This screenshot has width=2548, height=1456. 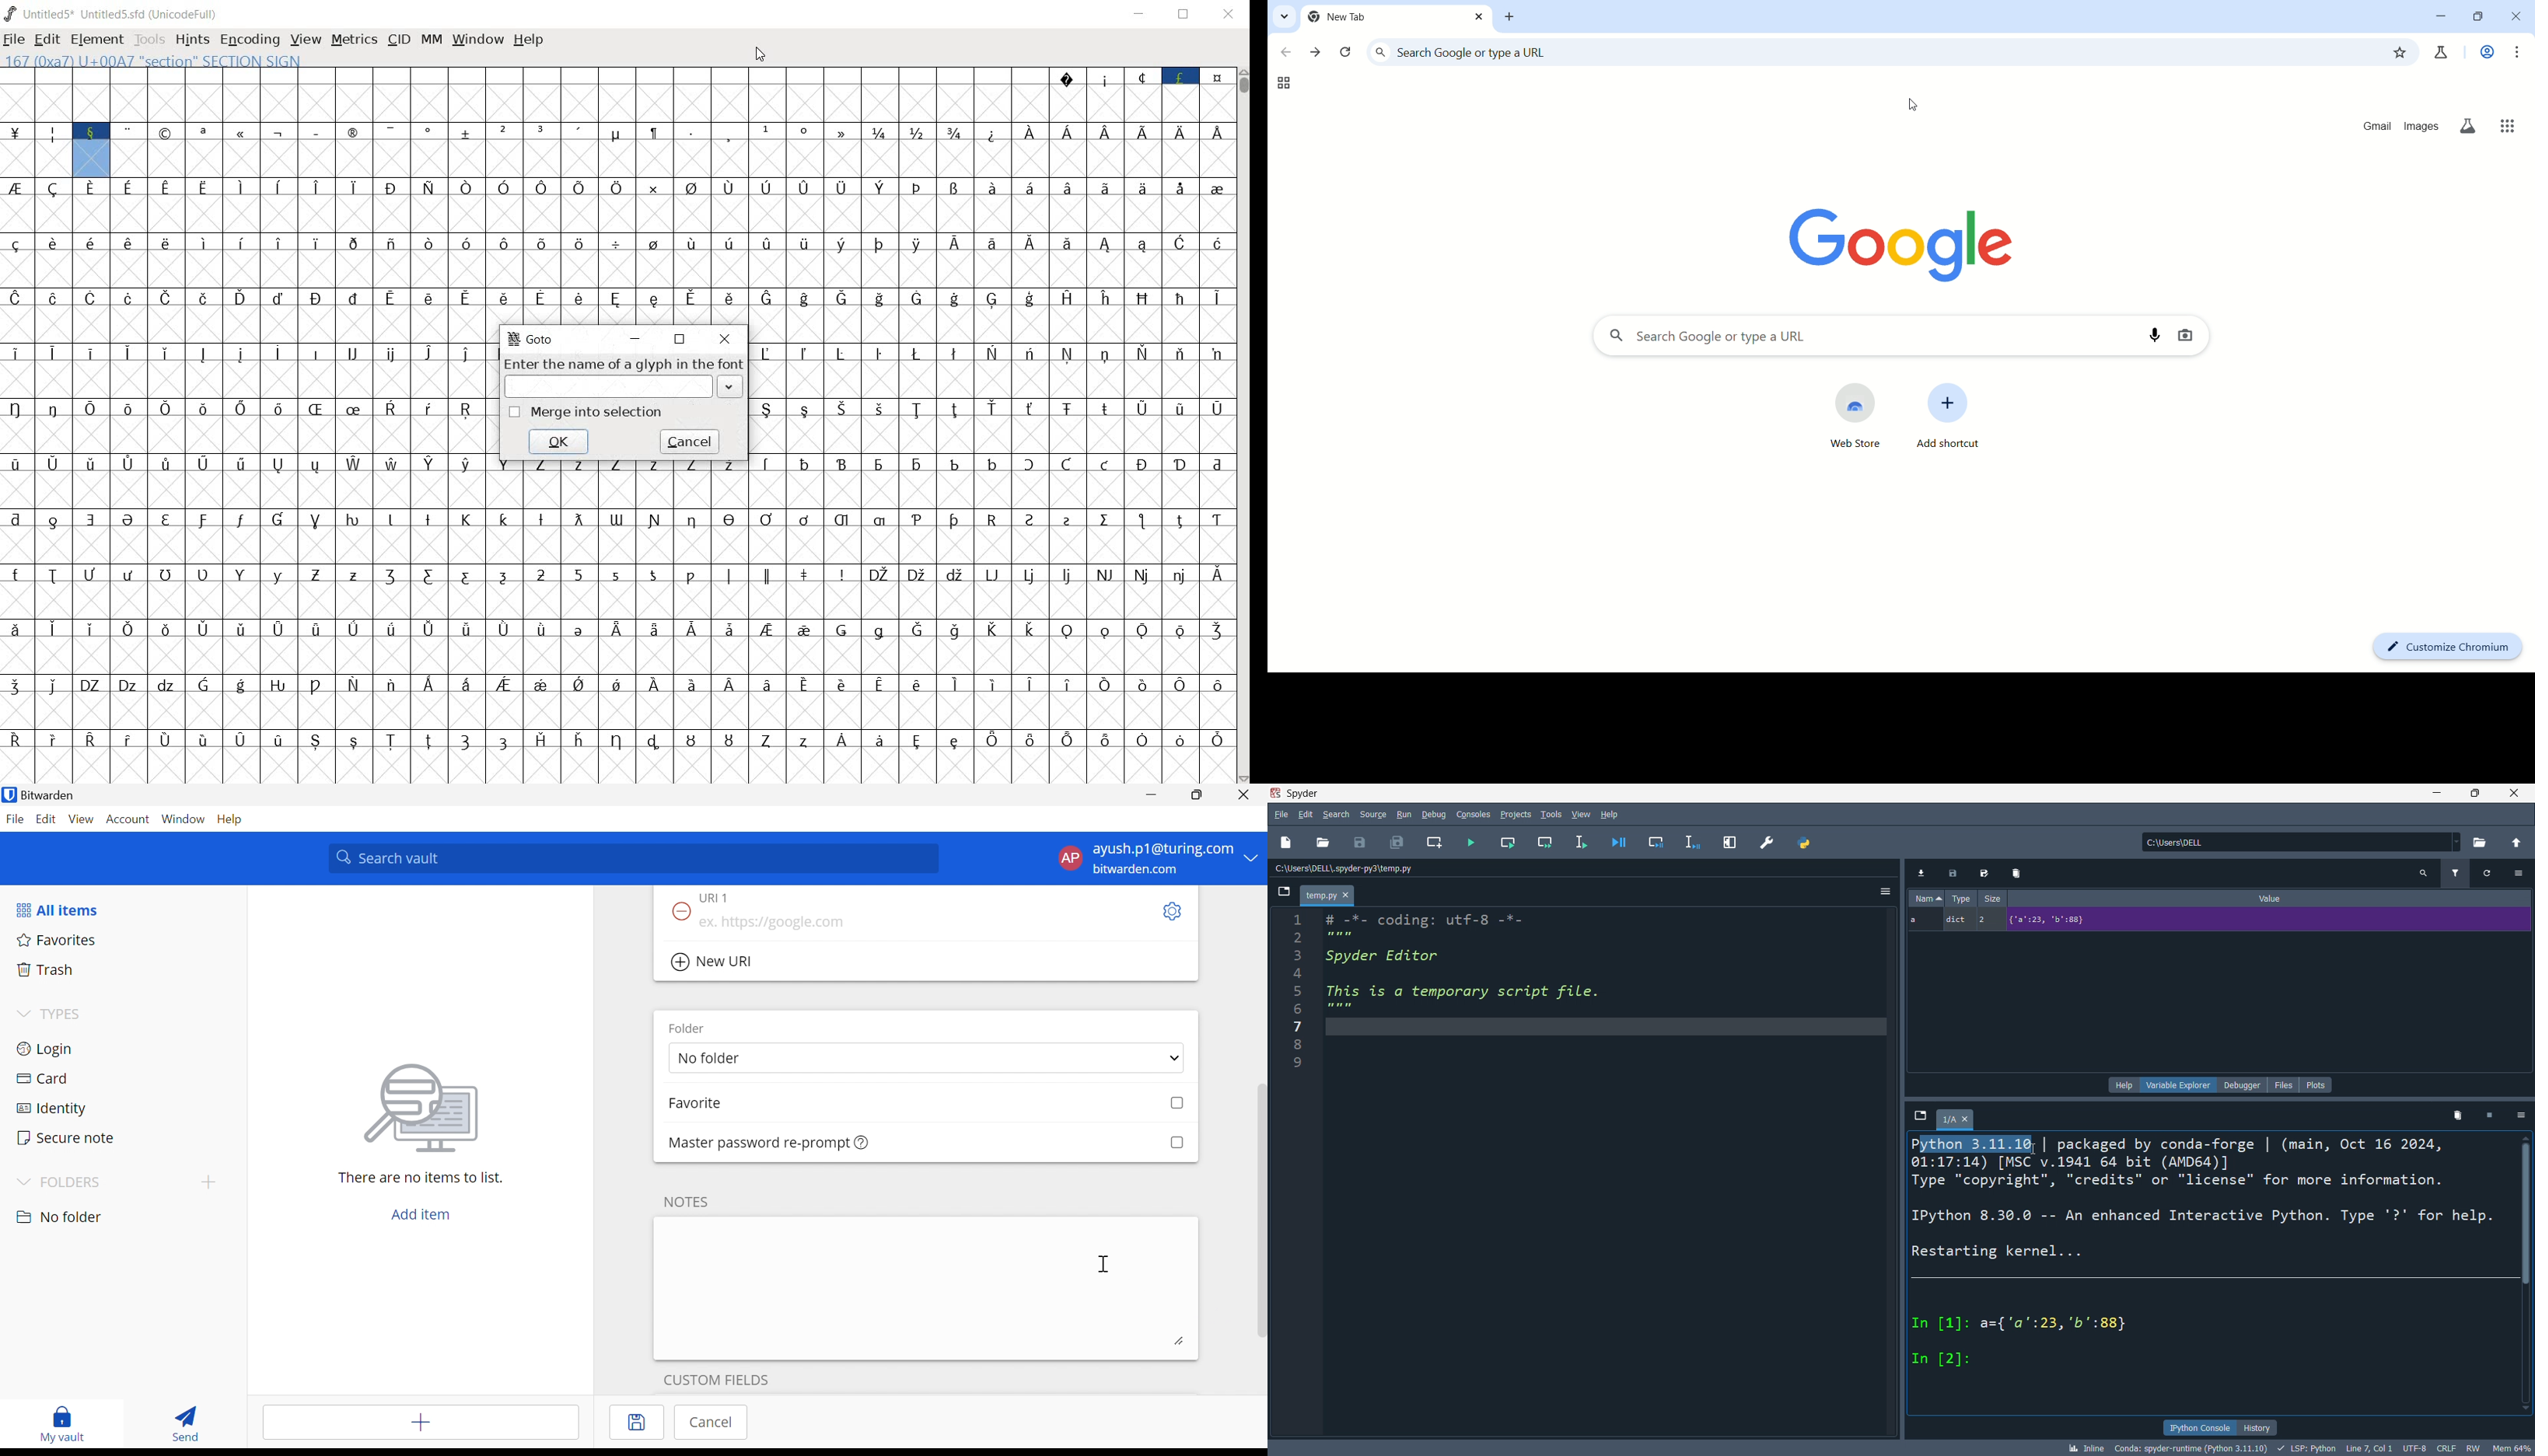 I want to click on search, so click(x=2425, y=873).